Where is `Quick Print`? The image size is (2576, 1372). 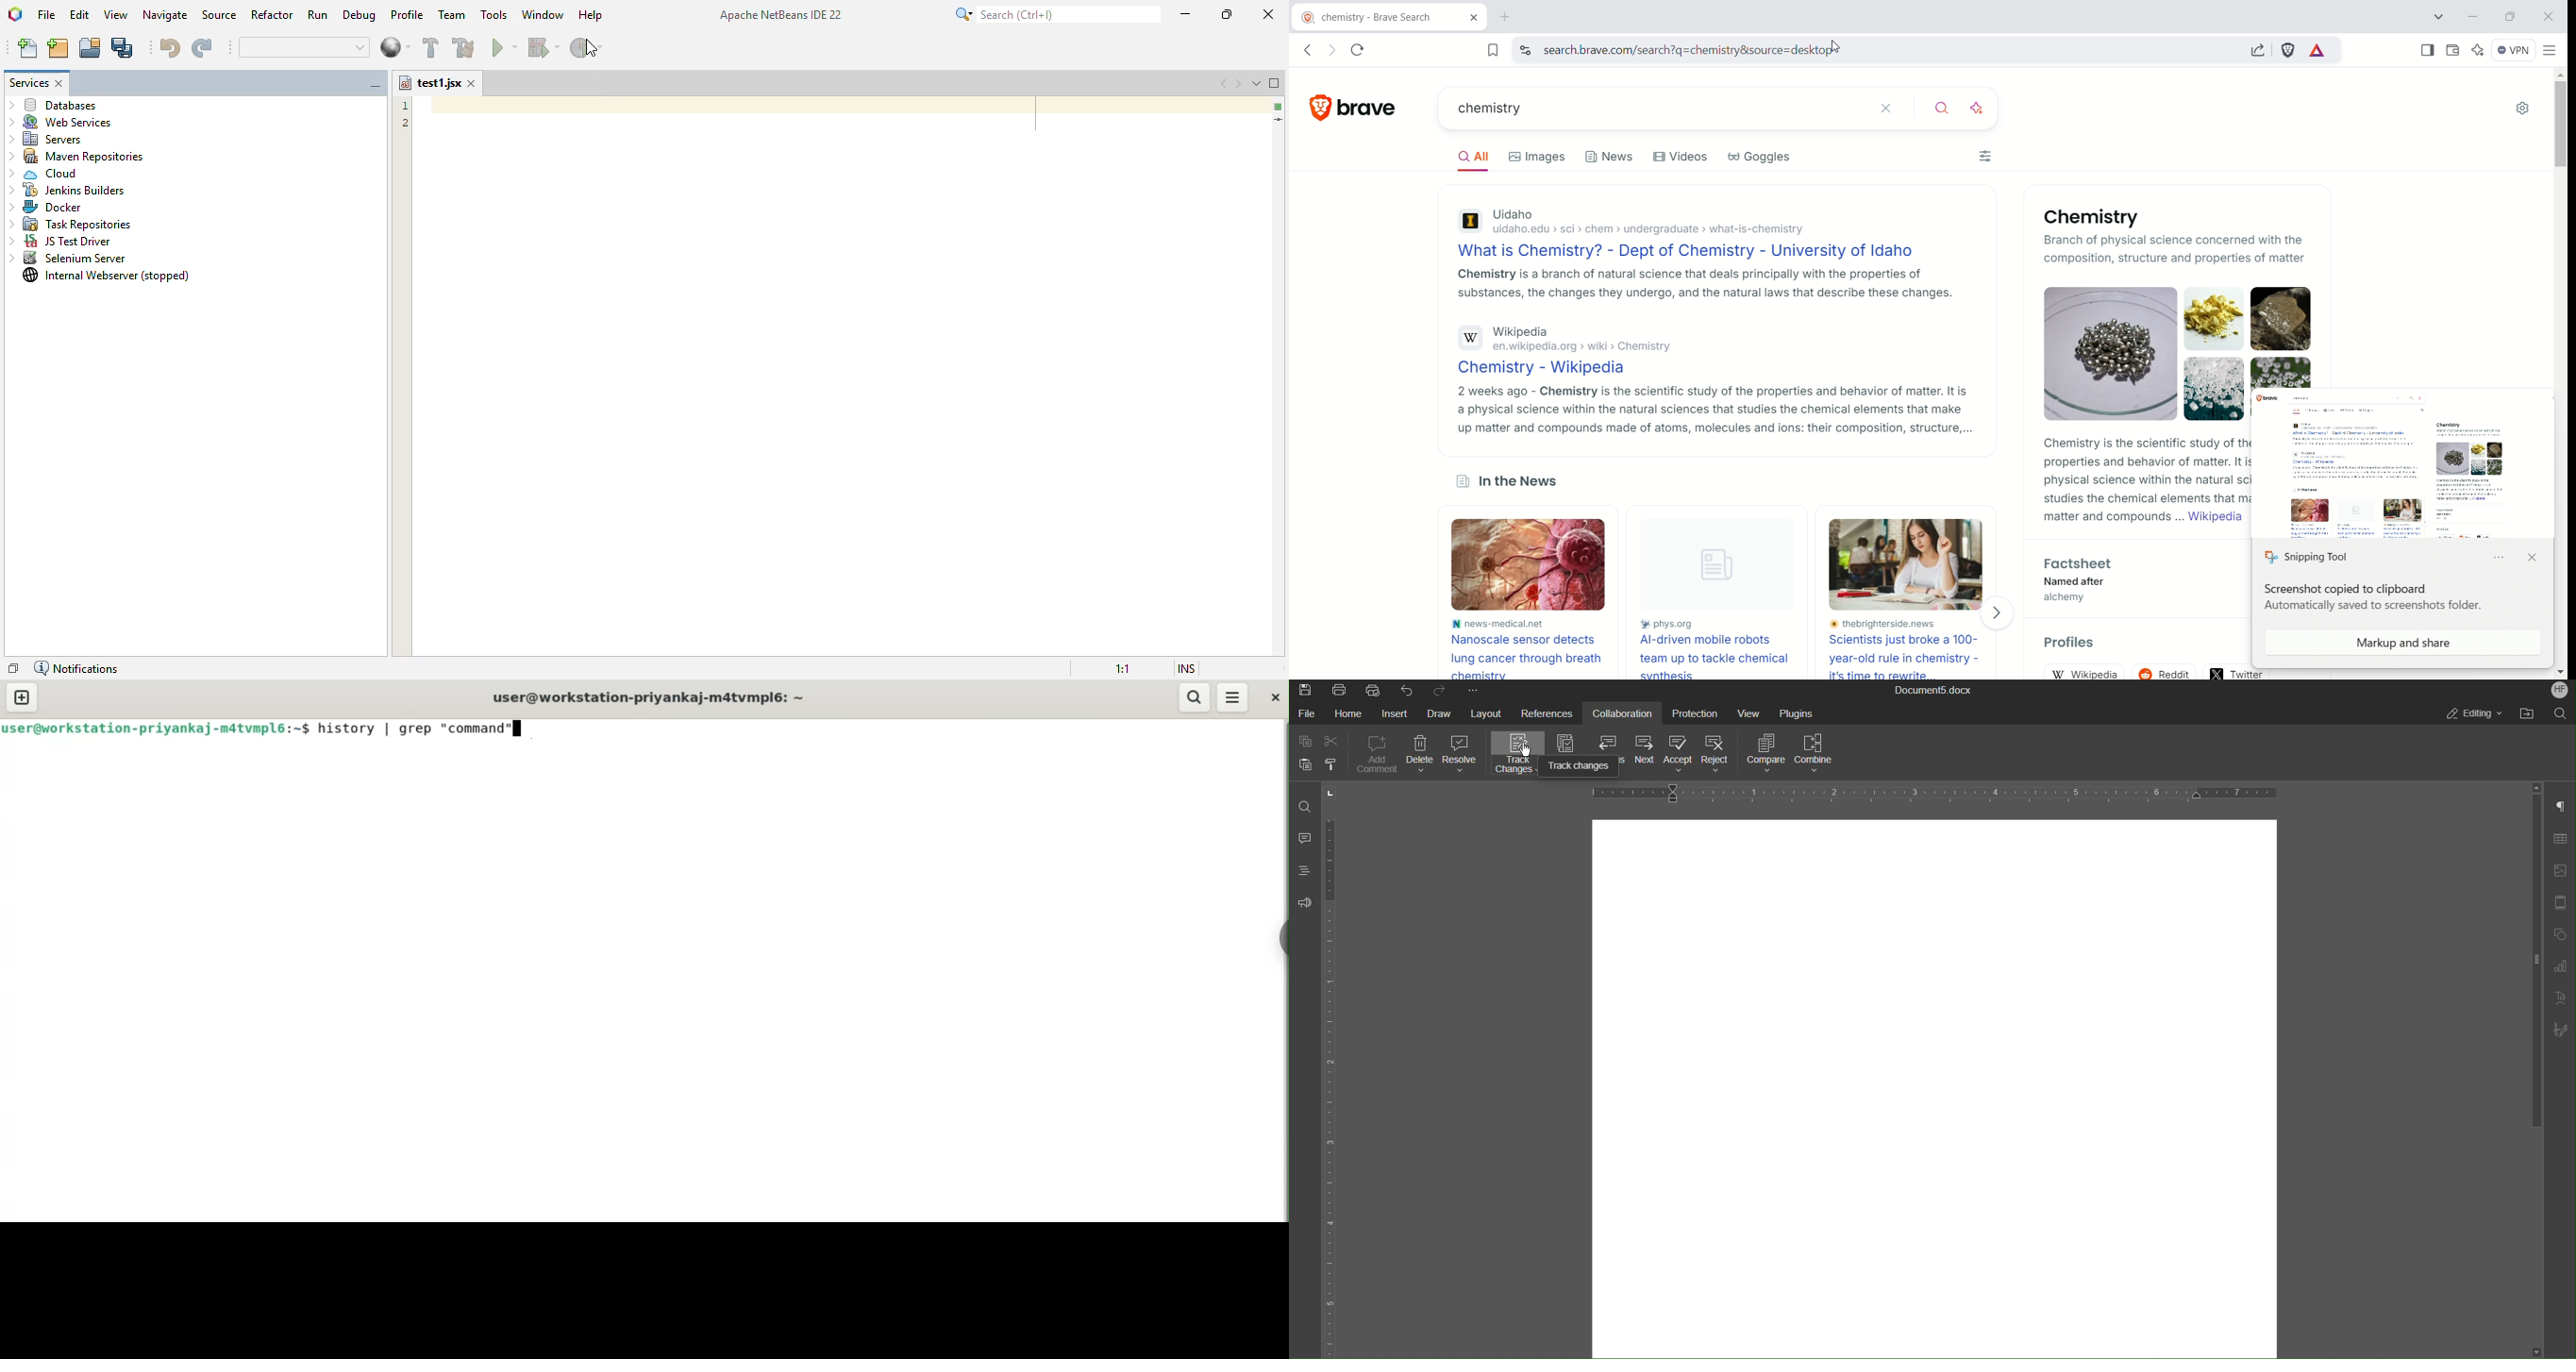
Quick Print is located at coordinates (1374, 690).